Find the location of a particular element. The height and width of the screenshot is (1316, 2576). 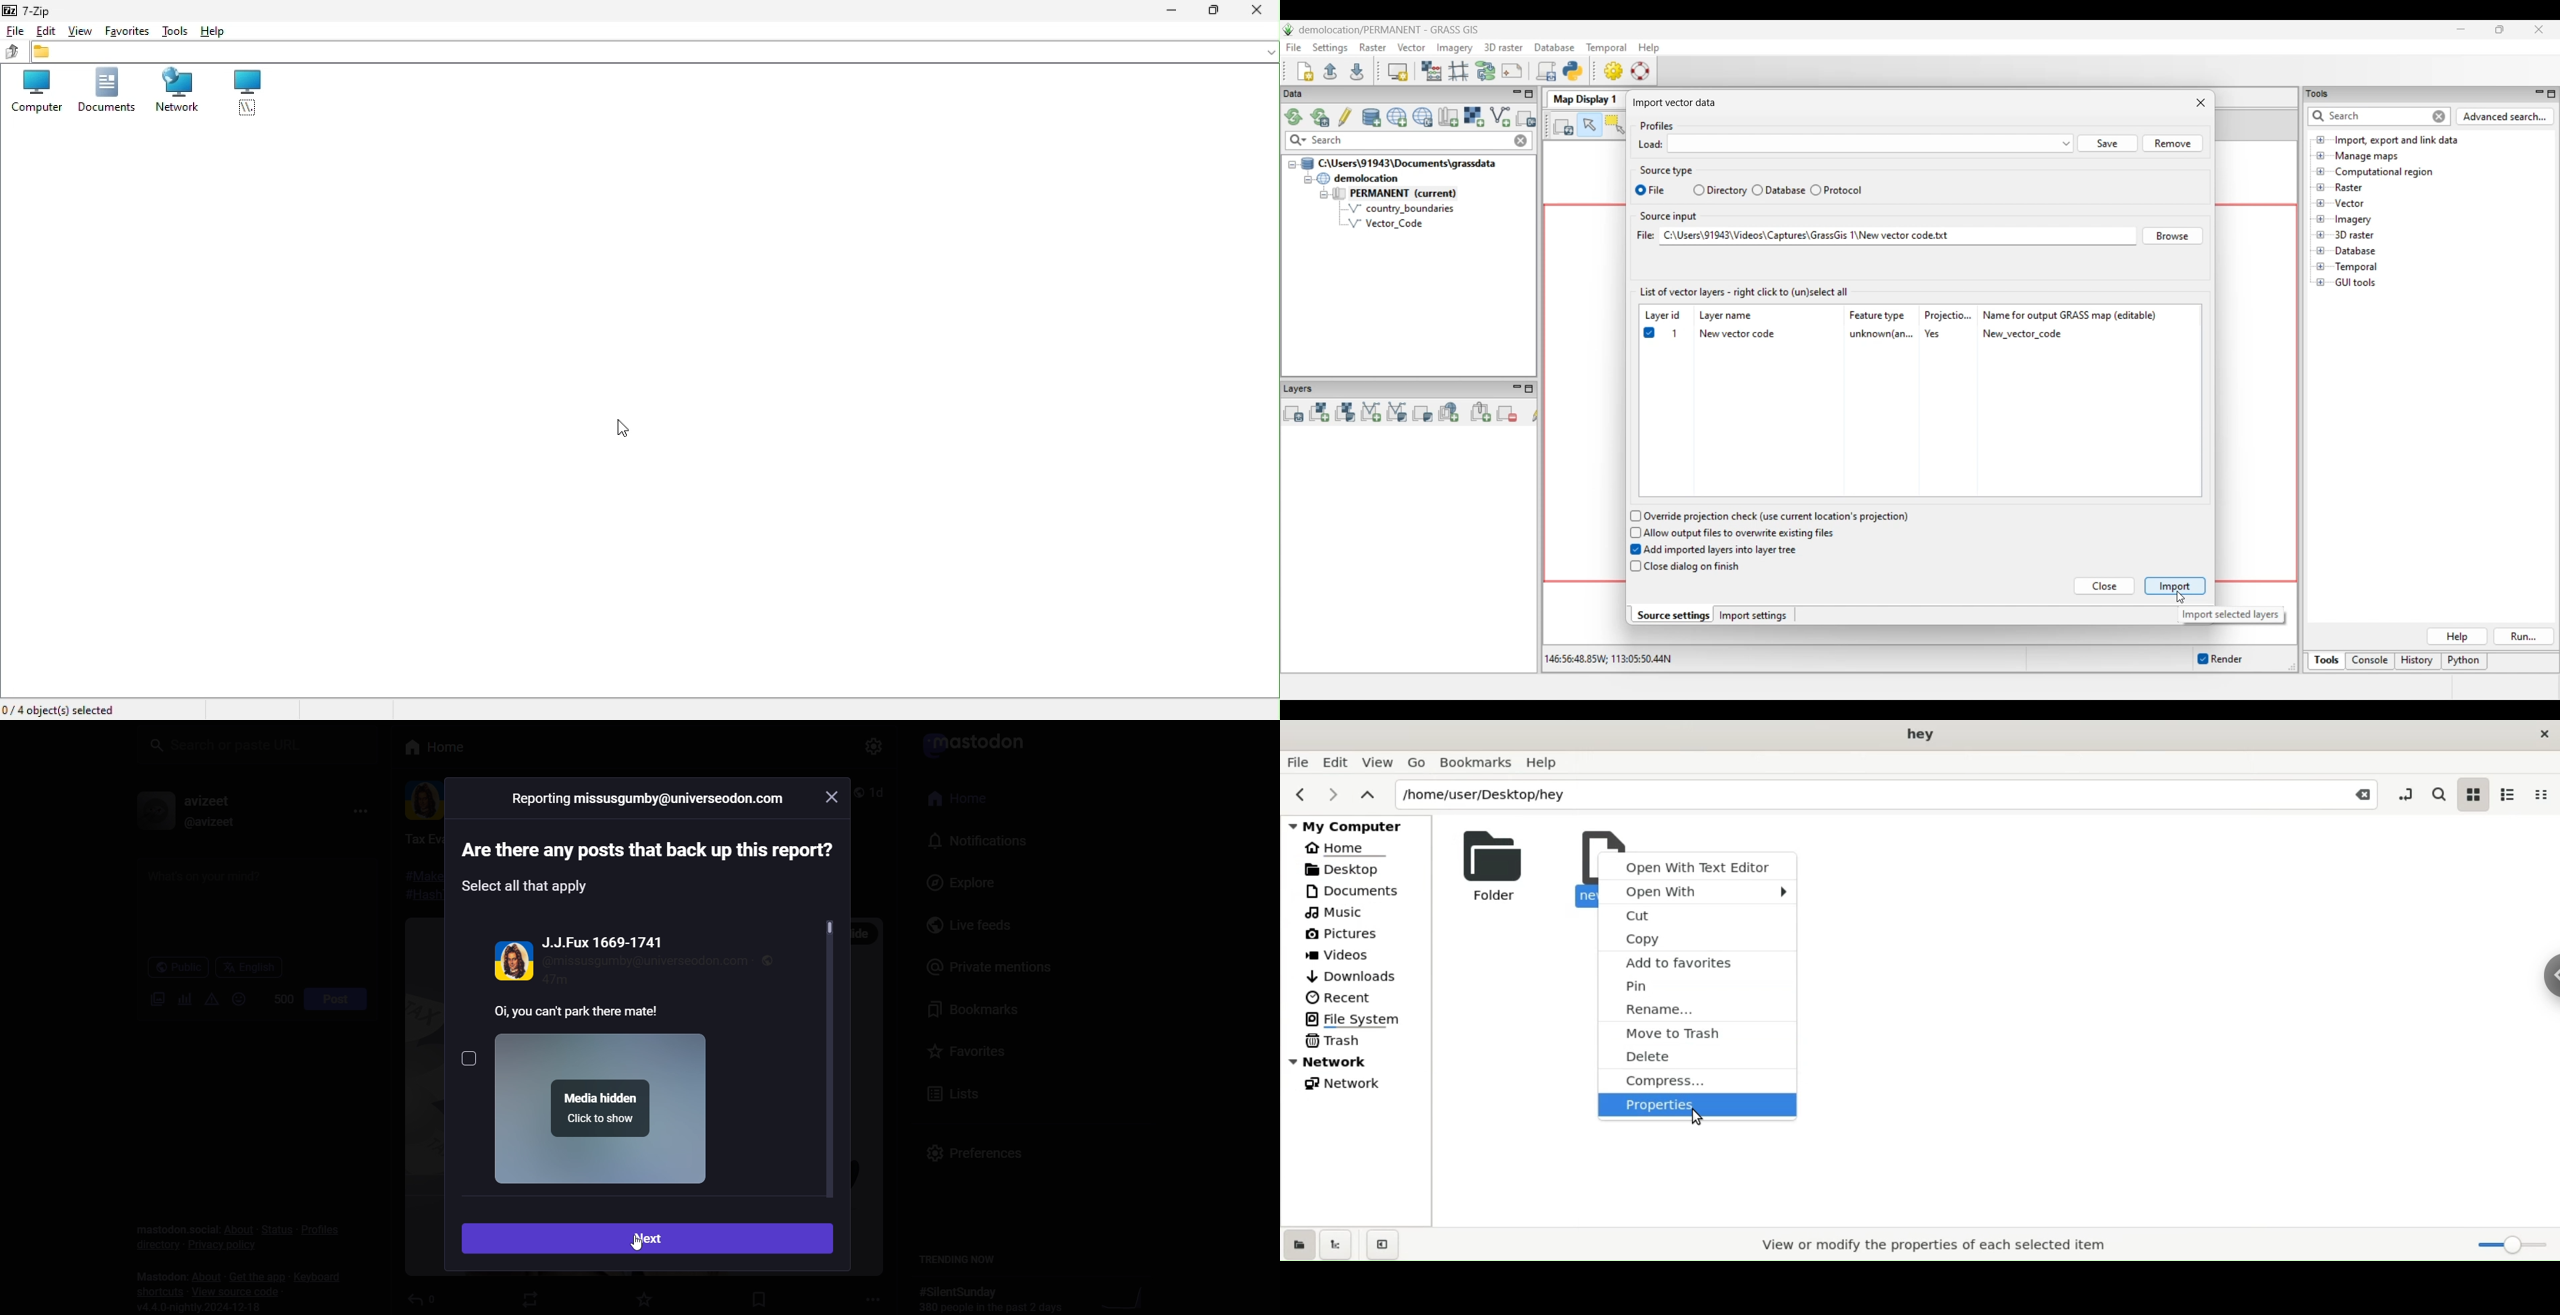

File is located at coordinates (1299, 761).